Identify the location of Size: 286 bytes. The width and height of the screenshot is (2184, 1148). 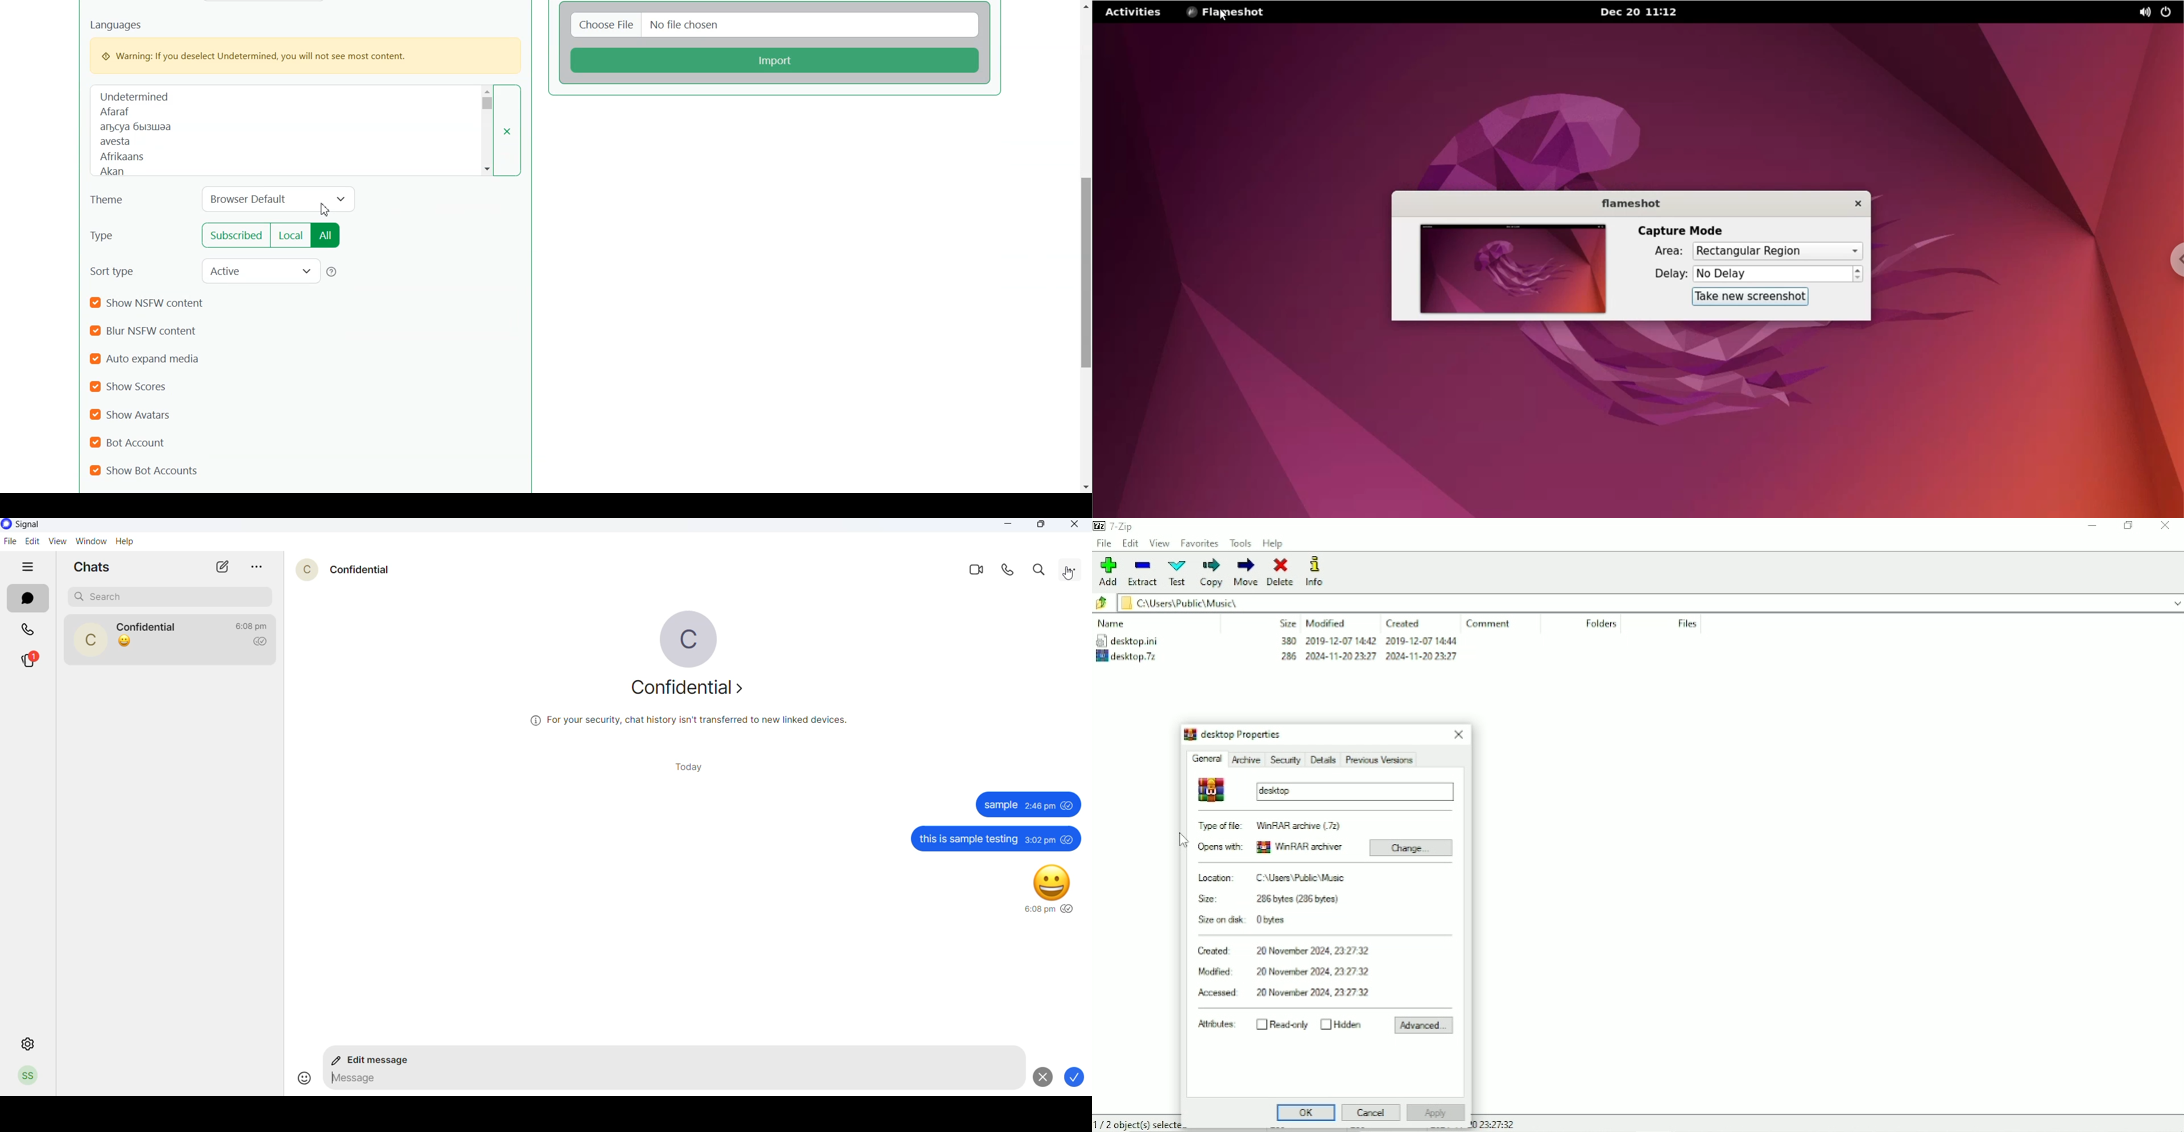
(1269, 899).